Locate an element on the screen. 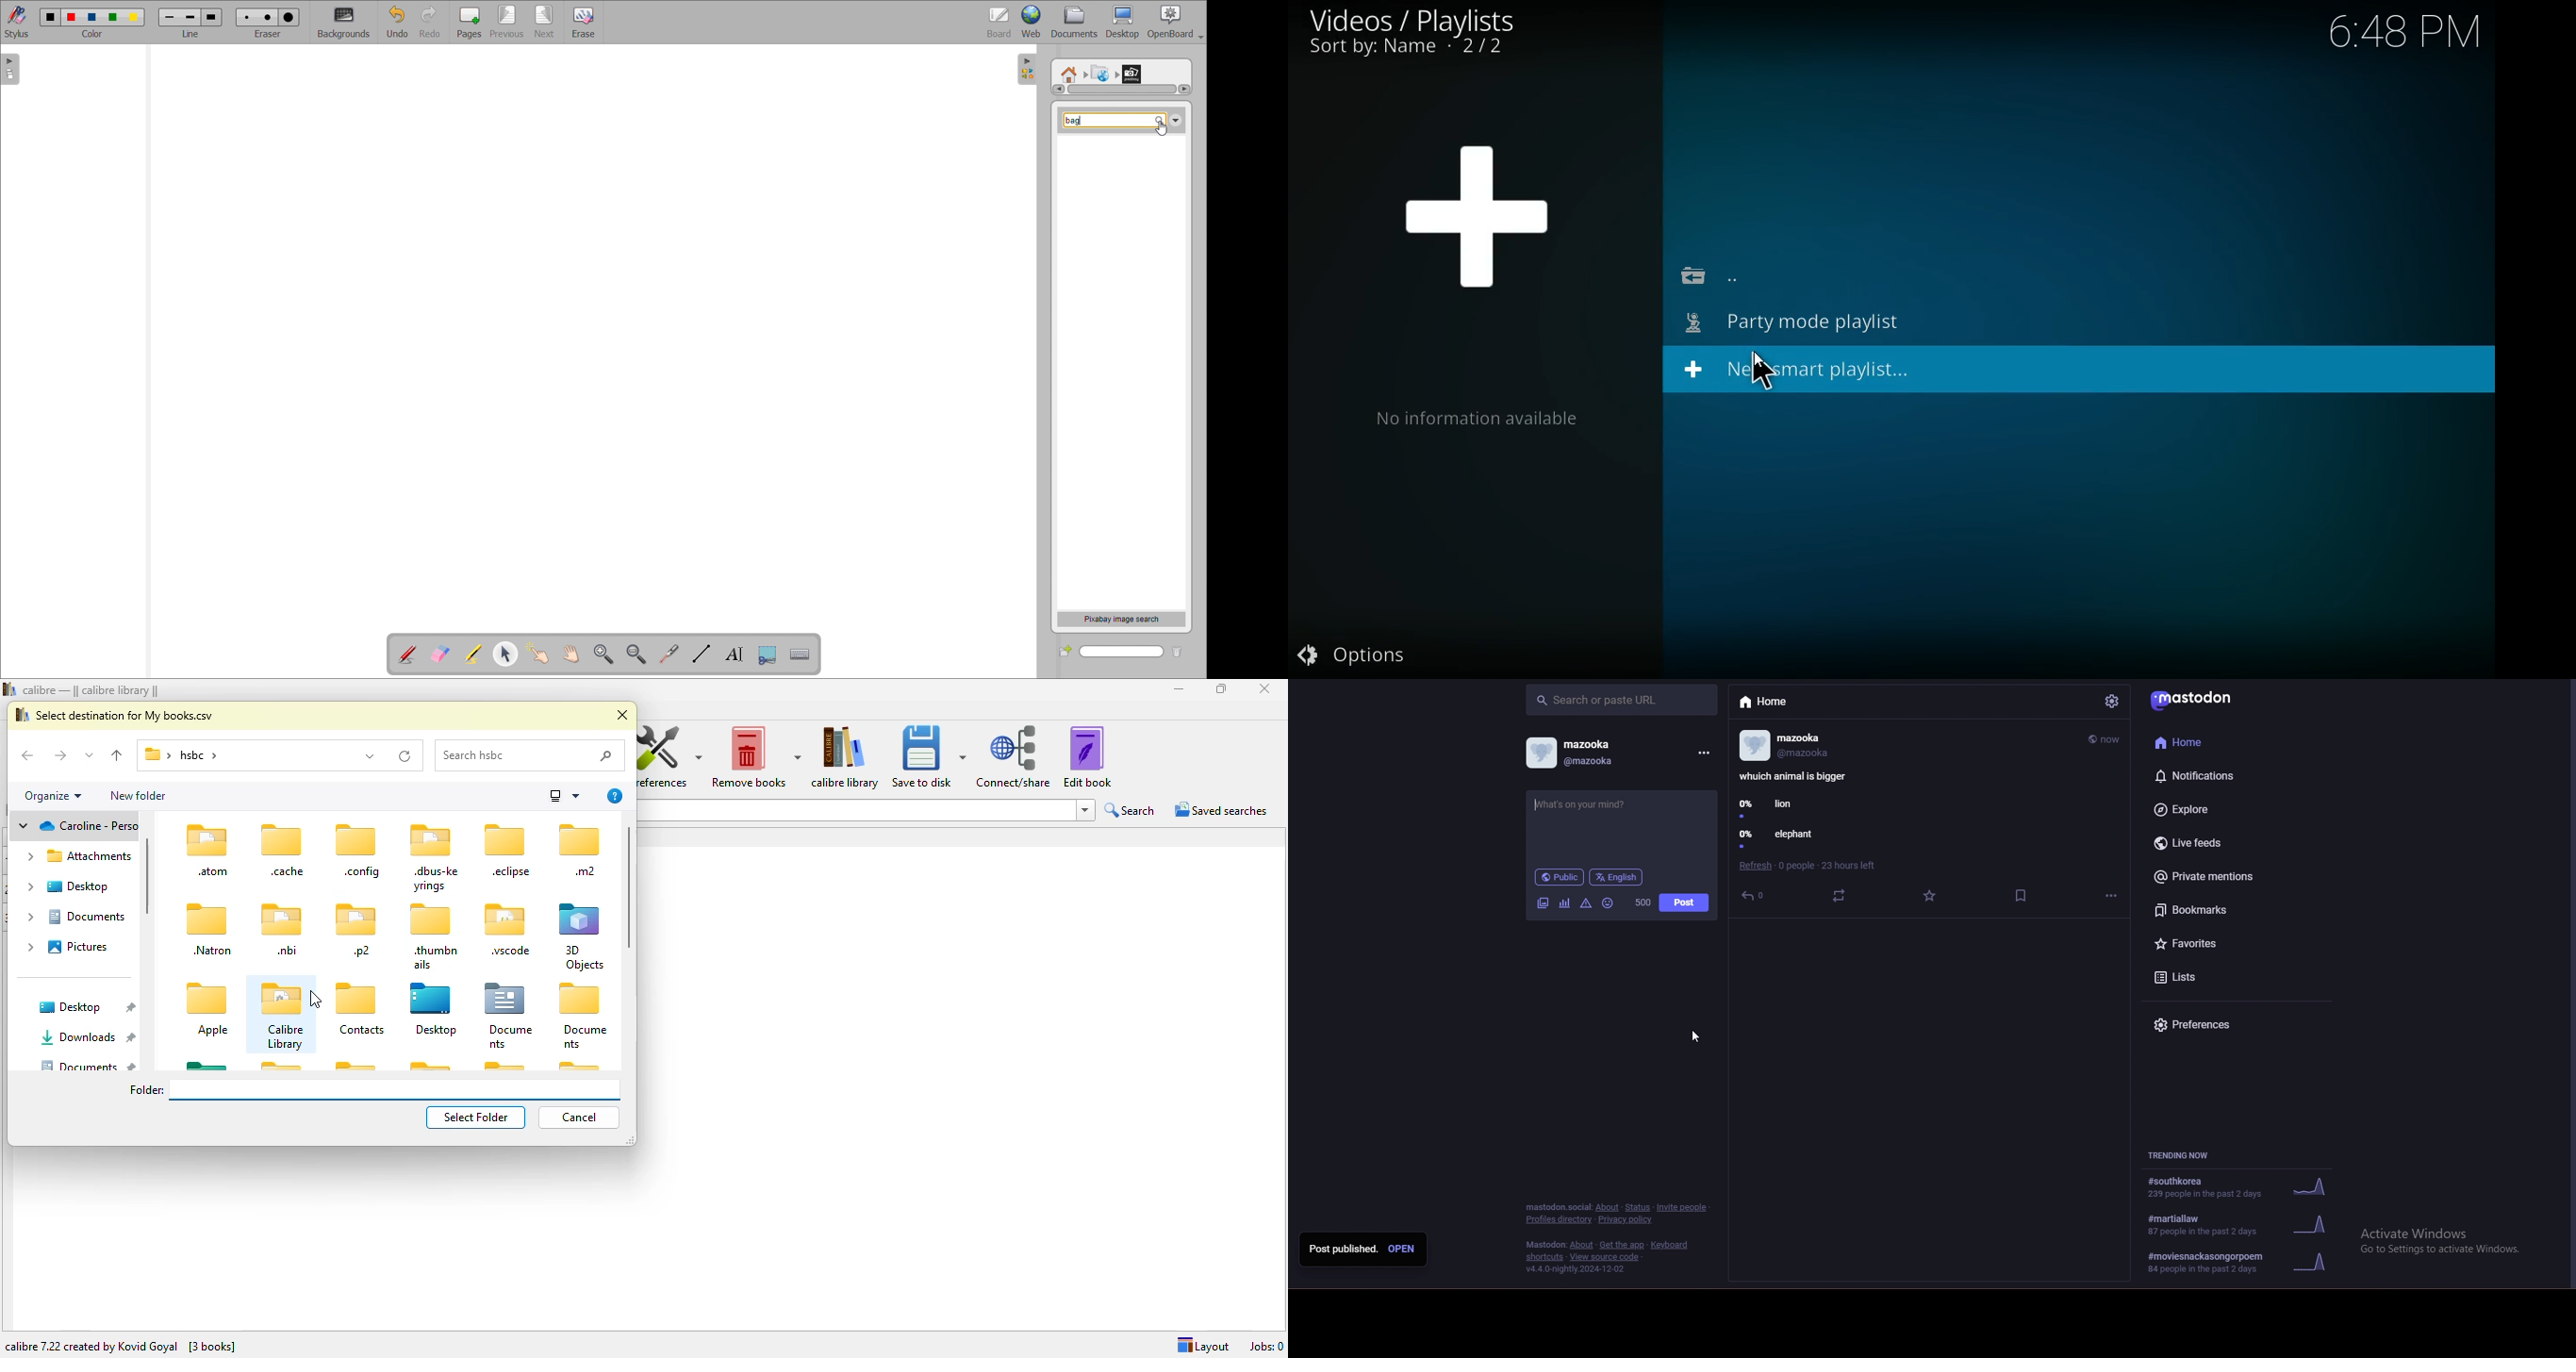 Image resolution: width=2576 pixels, height=1372 pixels. poeple seen is located at coordinates (1796, 866).